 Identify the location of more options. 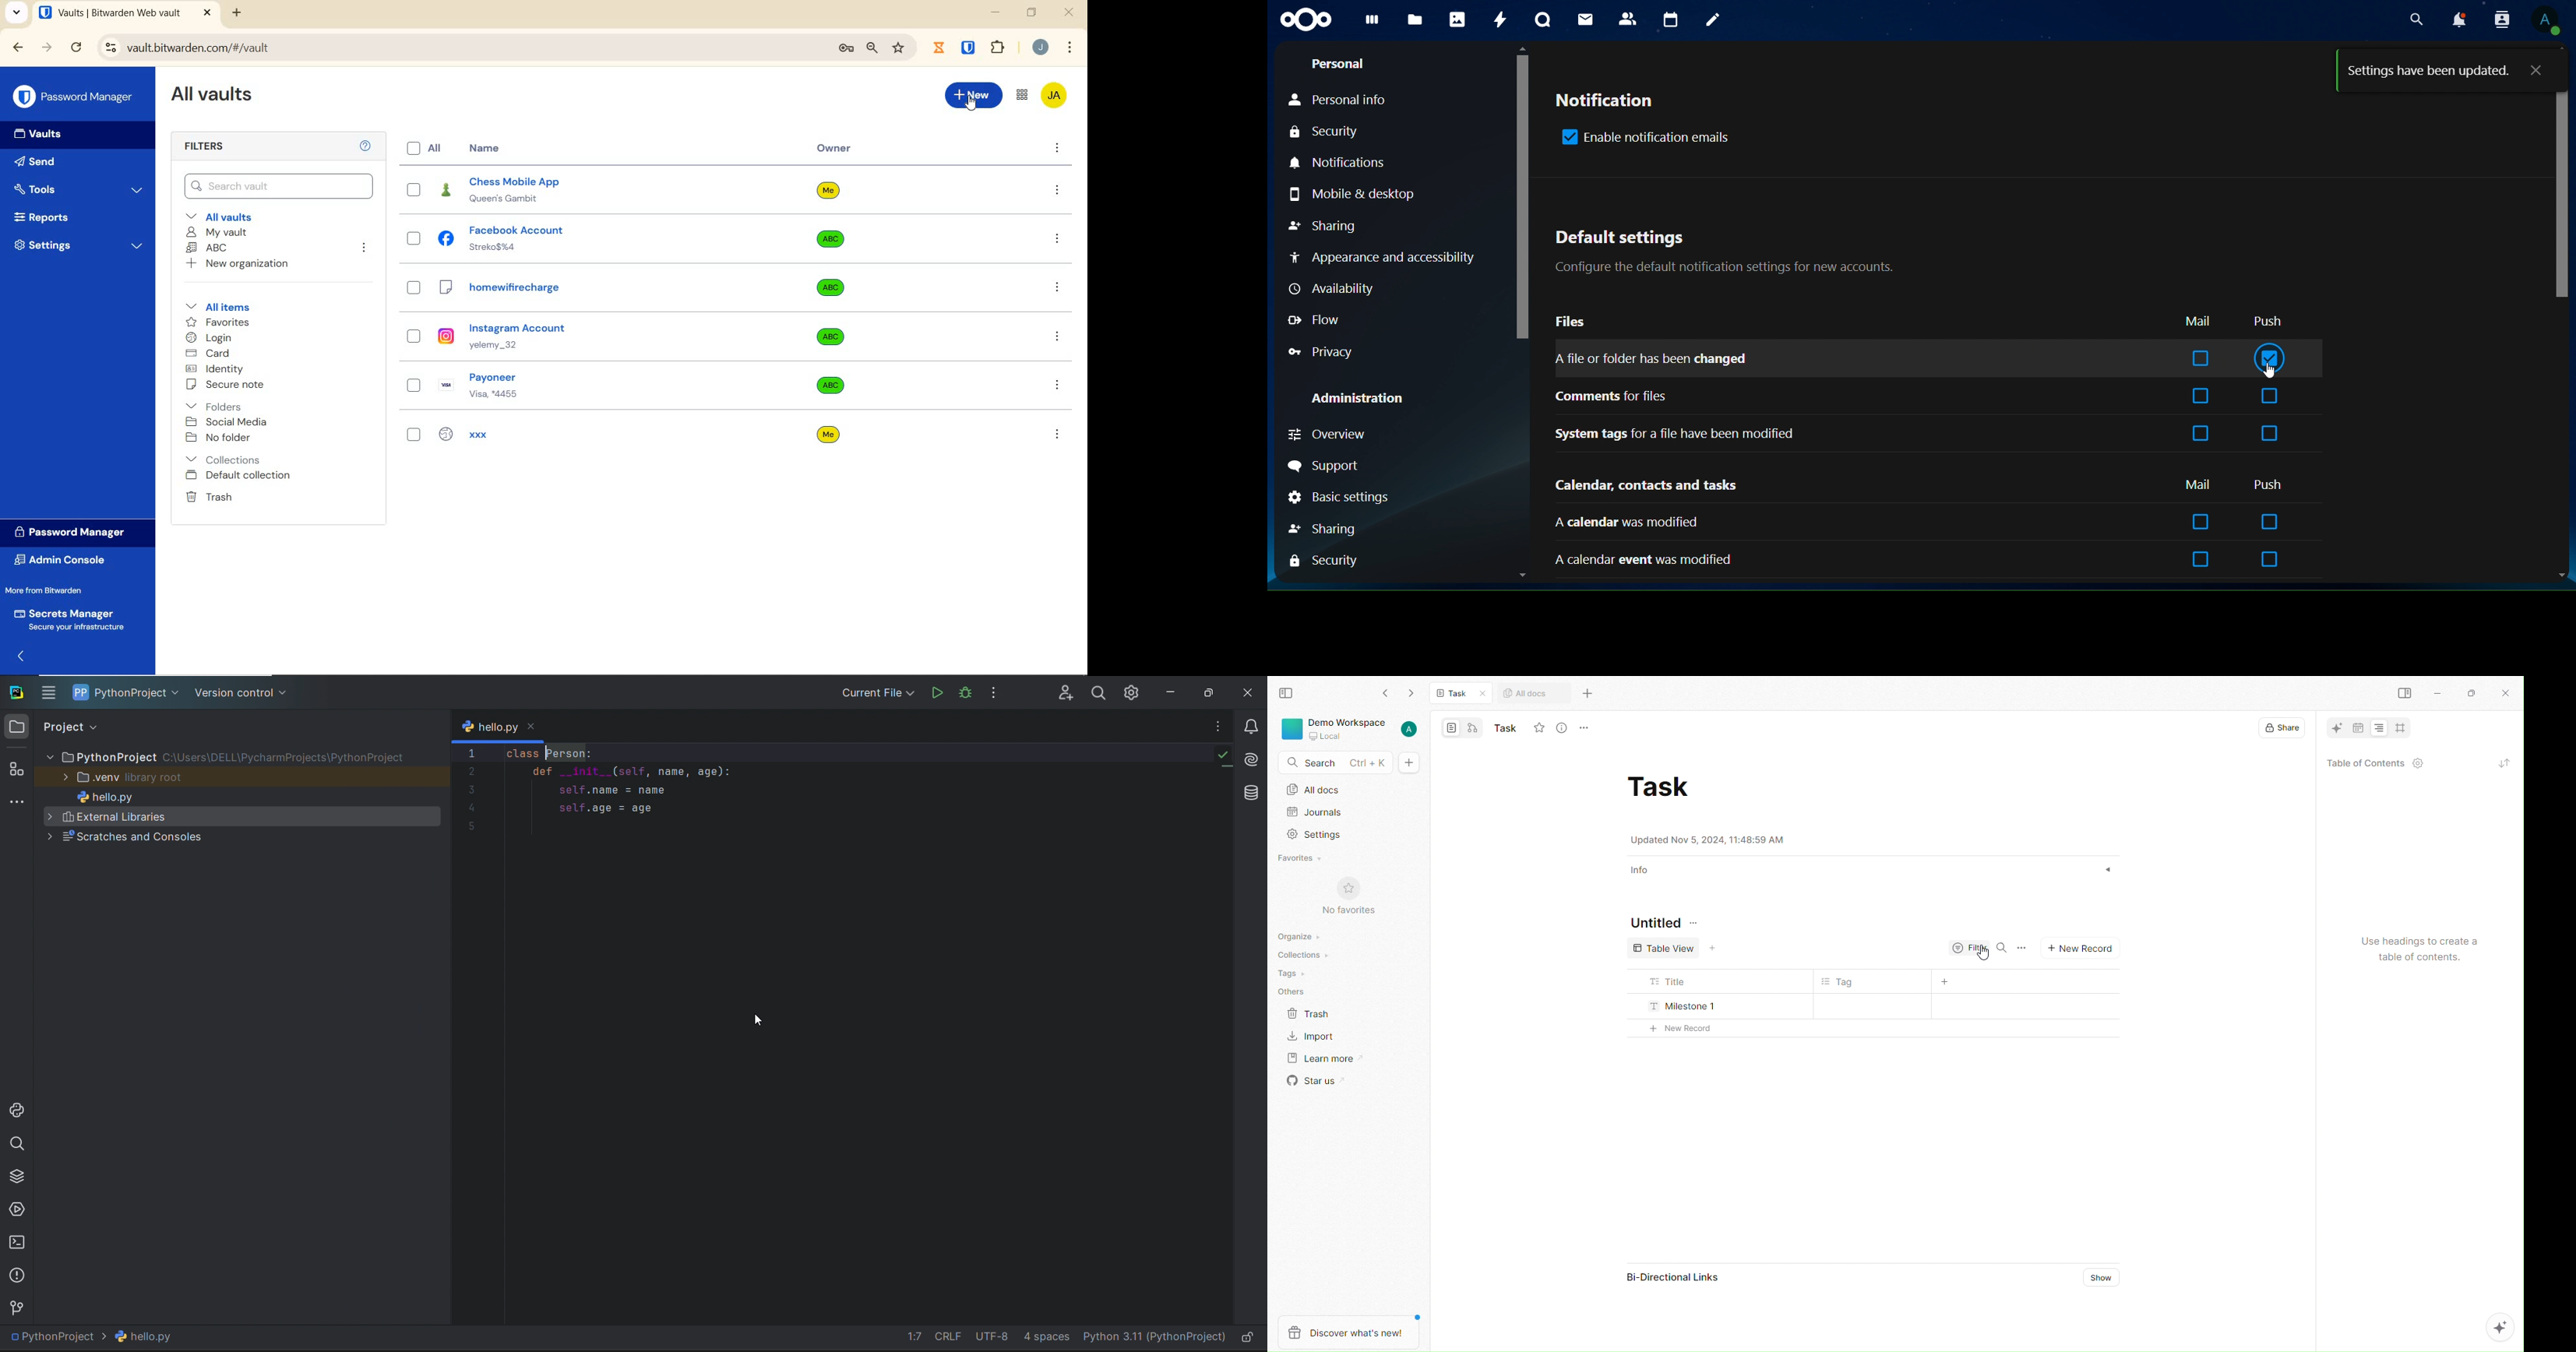
(1059, 191).